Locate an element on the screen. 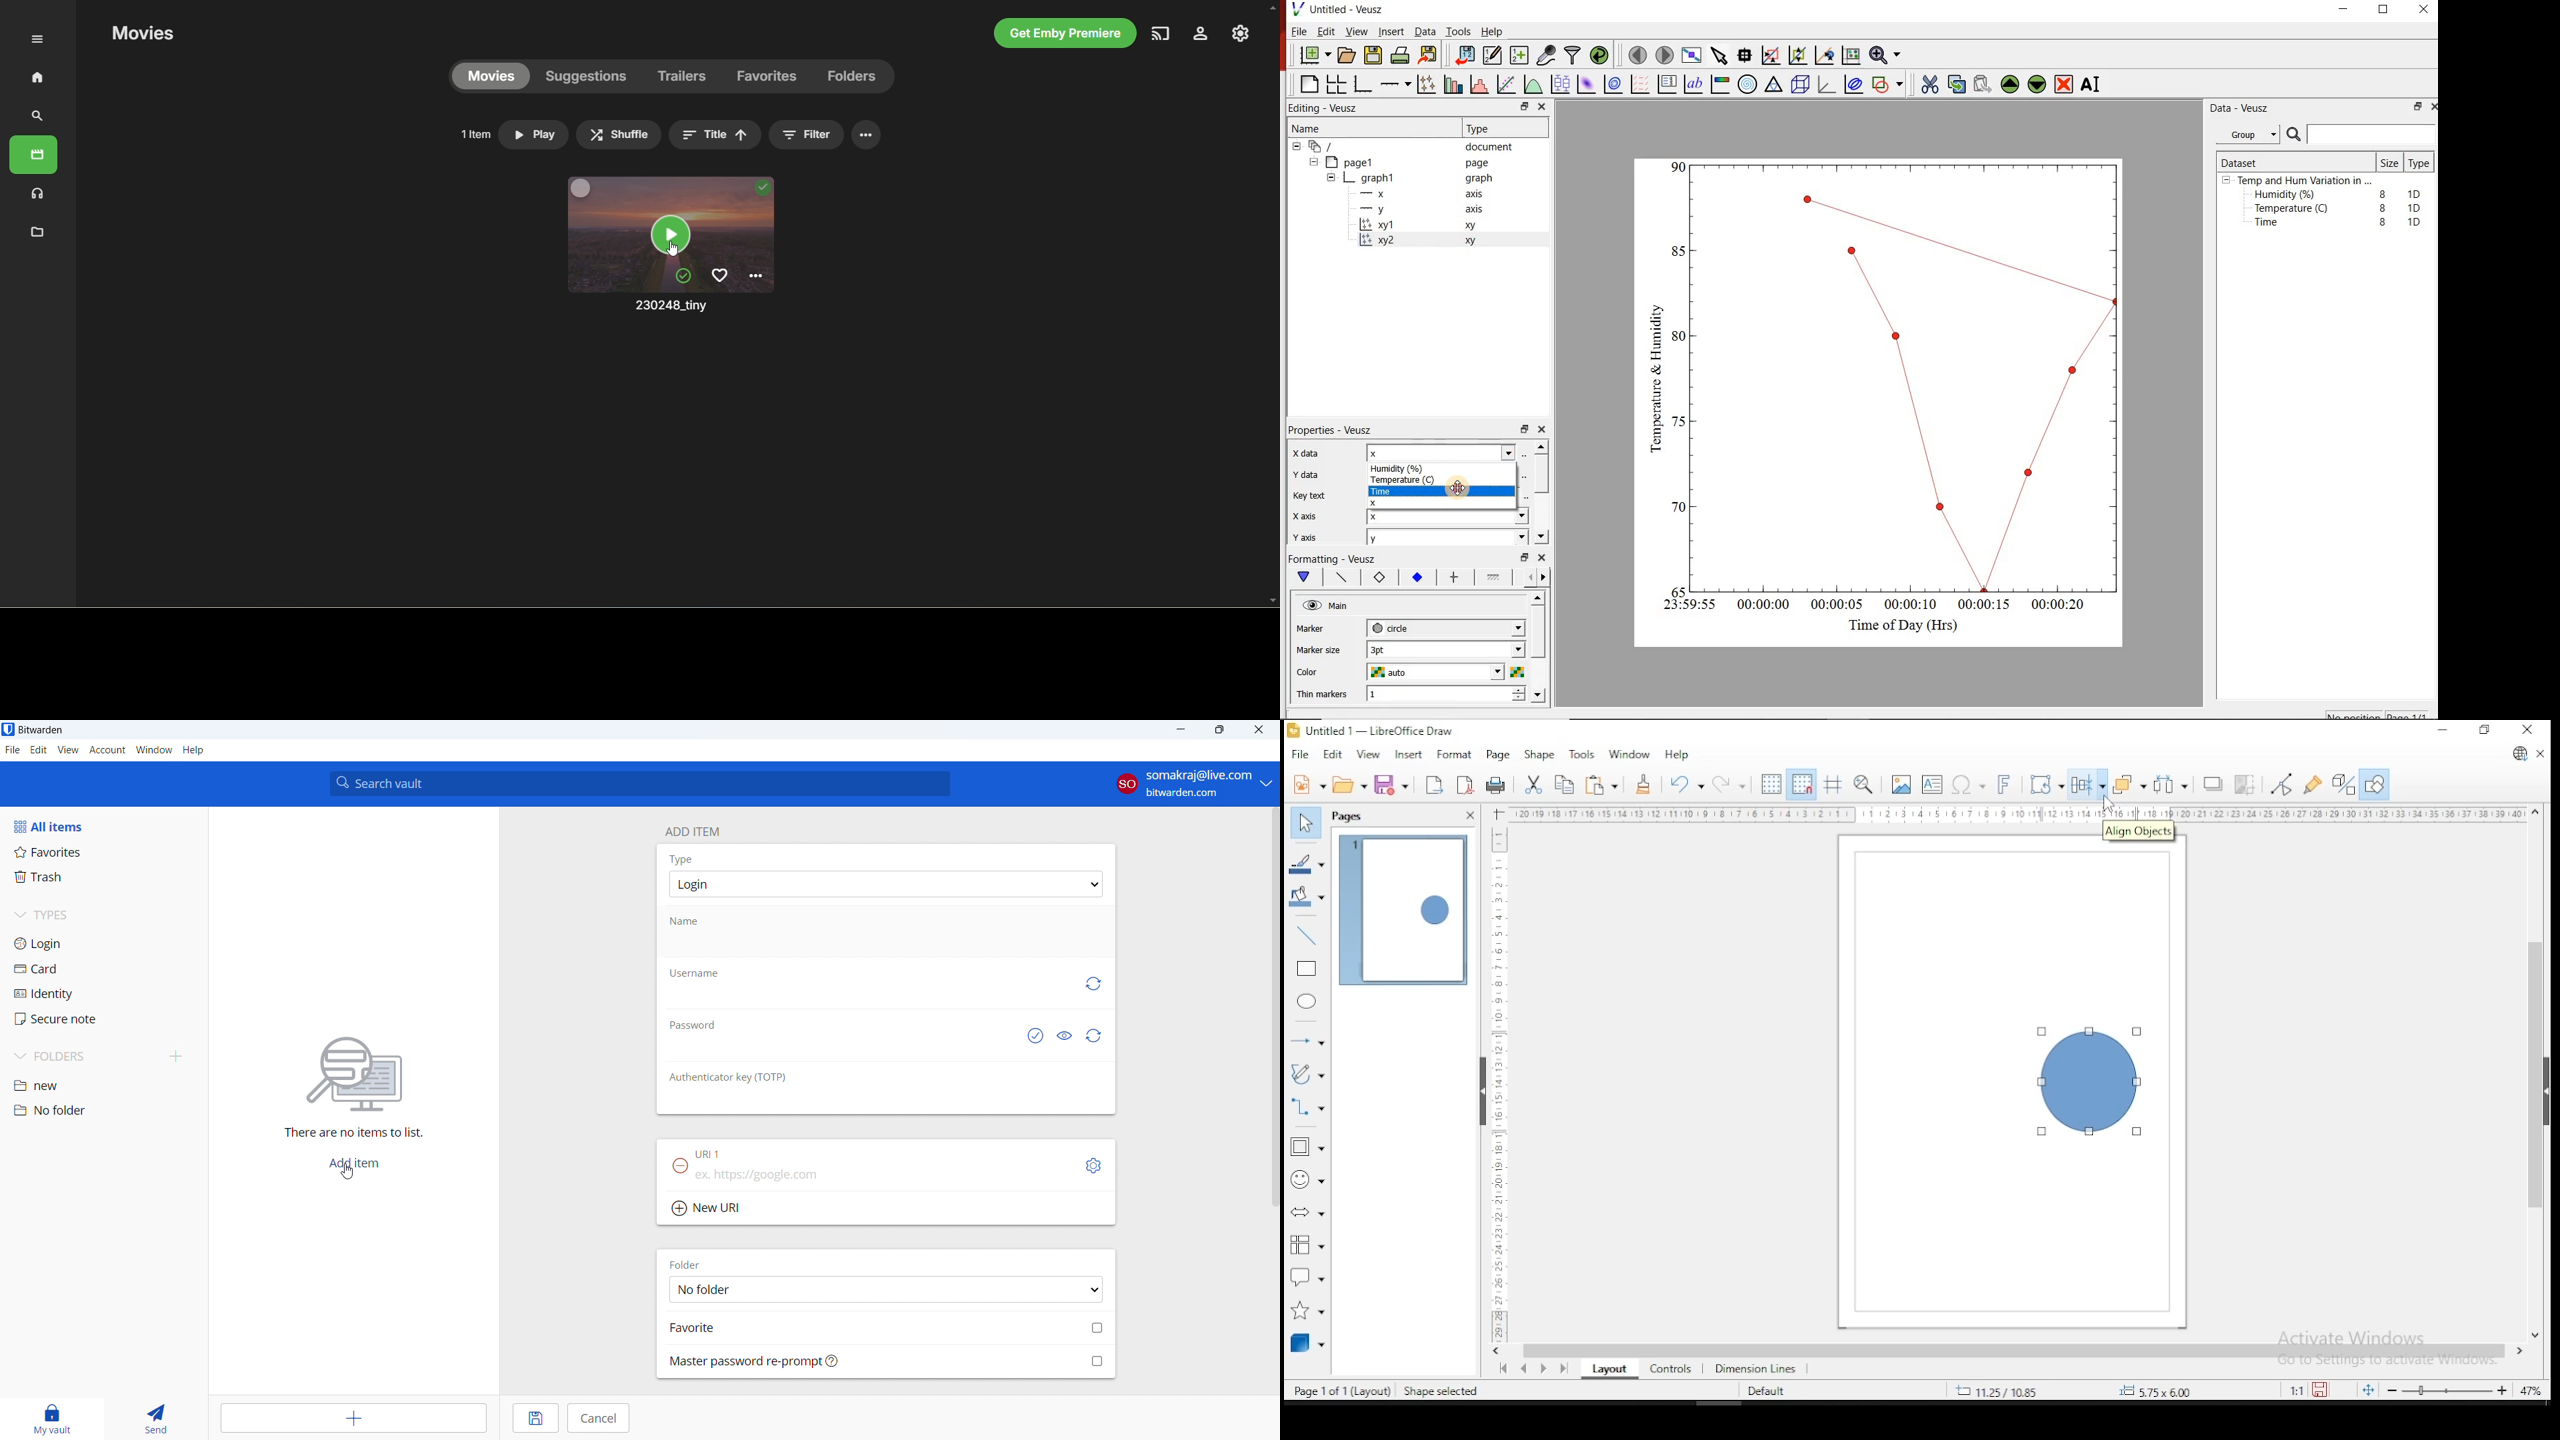 Image resolution: width=2576 pixels, height=1456 pixels. 11.25/4.75 is located at coordinates (1999, 1390).